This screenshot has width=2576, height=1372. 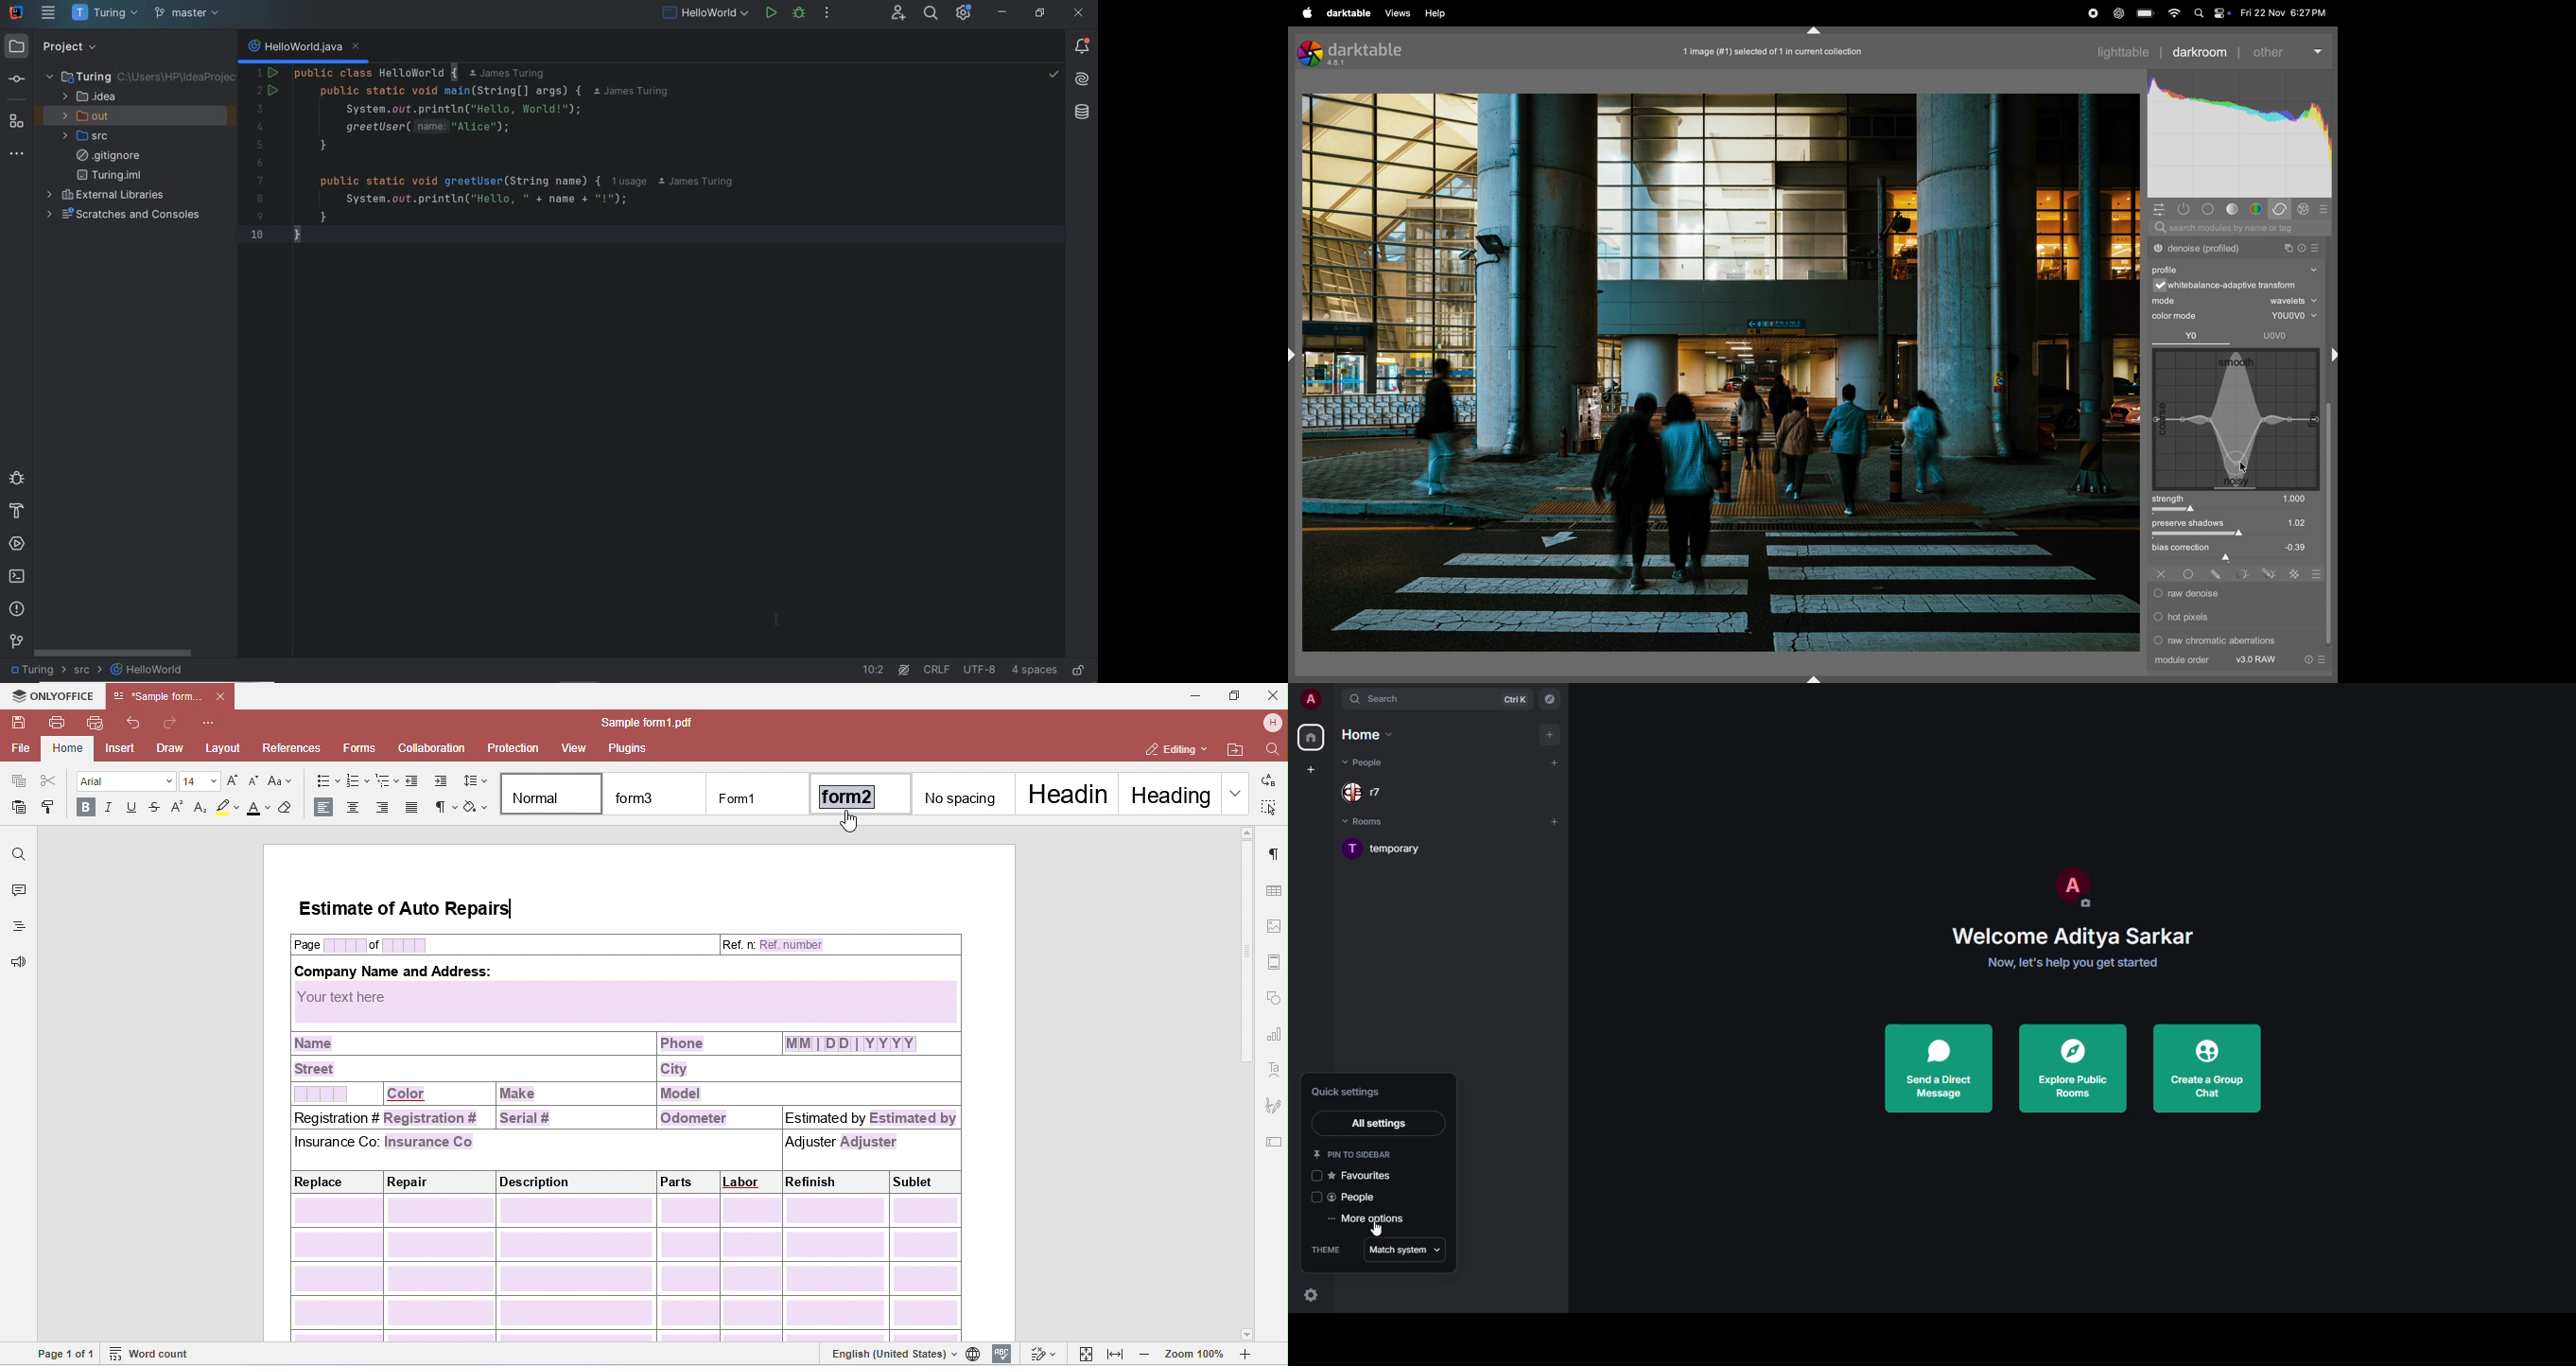 What do you see at coordinates (18, 154) in the screenshot?
I see `more tool windows` at bounding box center [18, 154].